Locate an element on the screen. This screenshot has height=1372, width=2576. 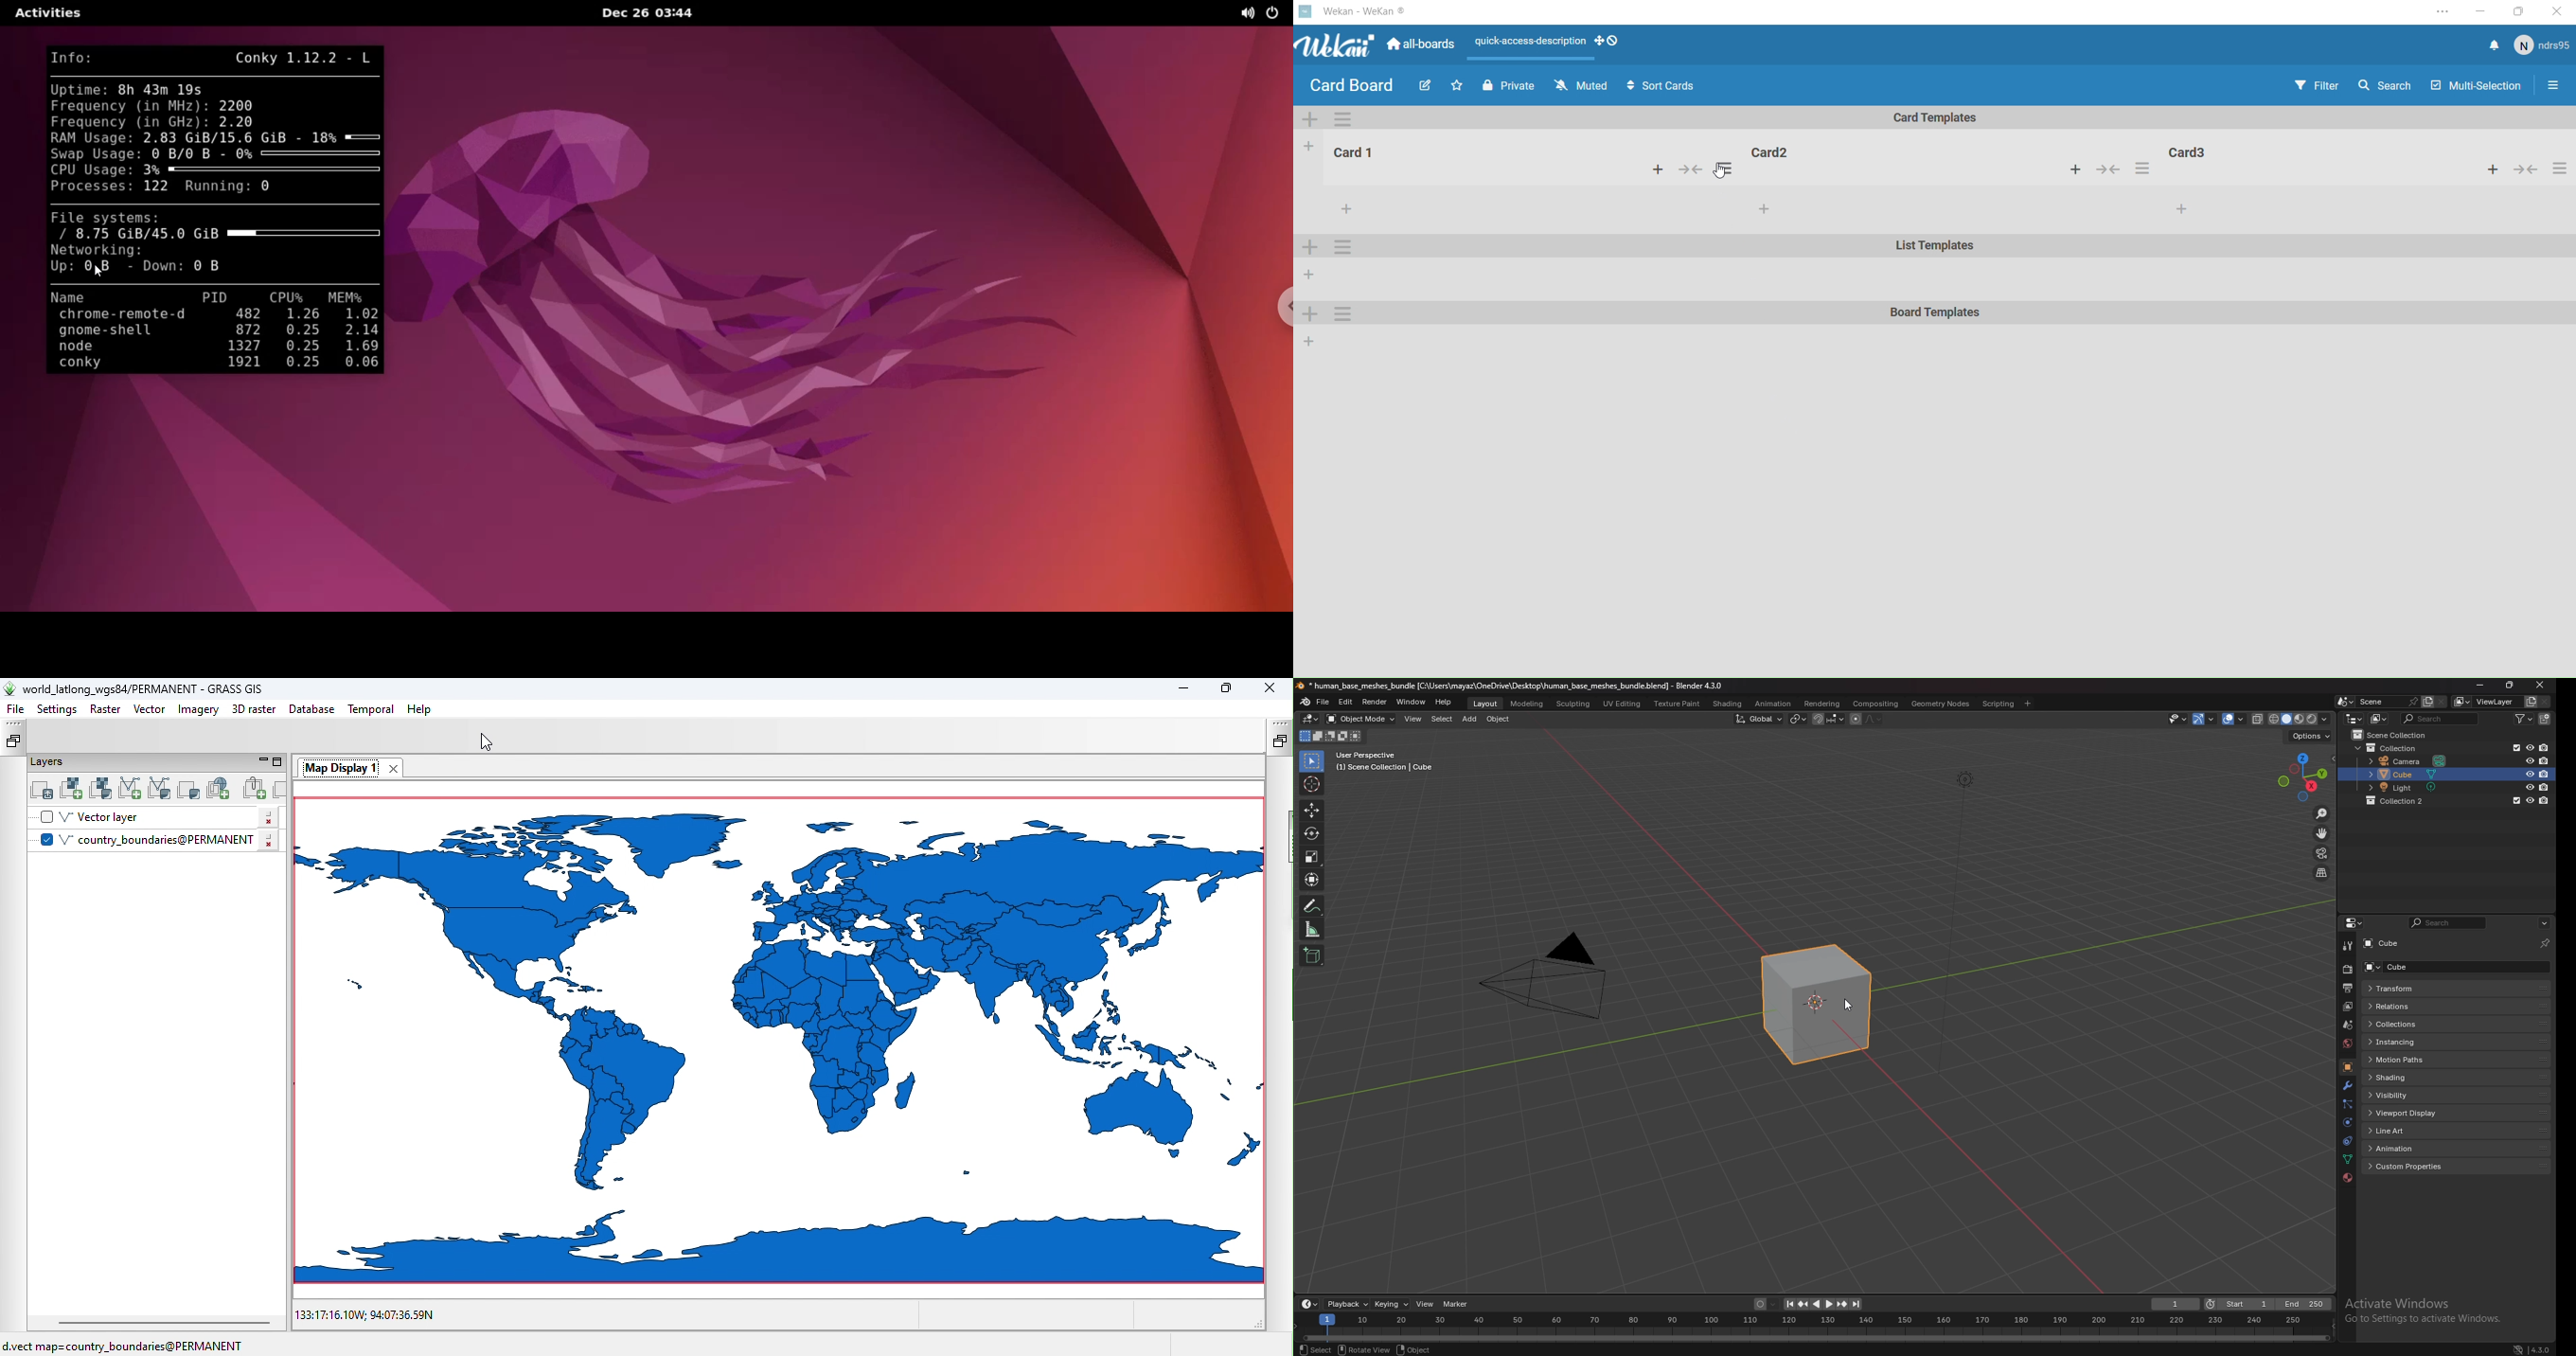
cursor is located at coordinates (1720, 173).